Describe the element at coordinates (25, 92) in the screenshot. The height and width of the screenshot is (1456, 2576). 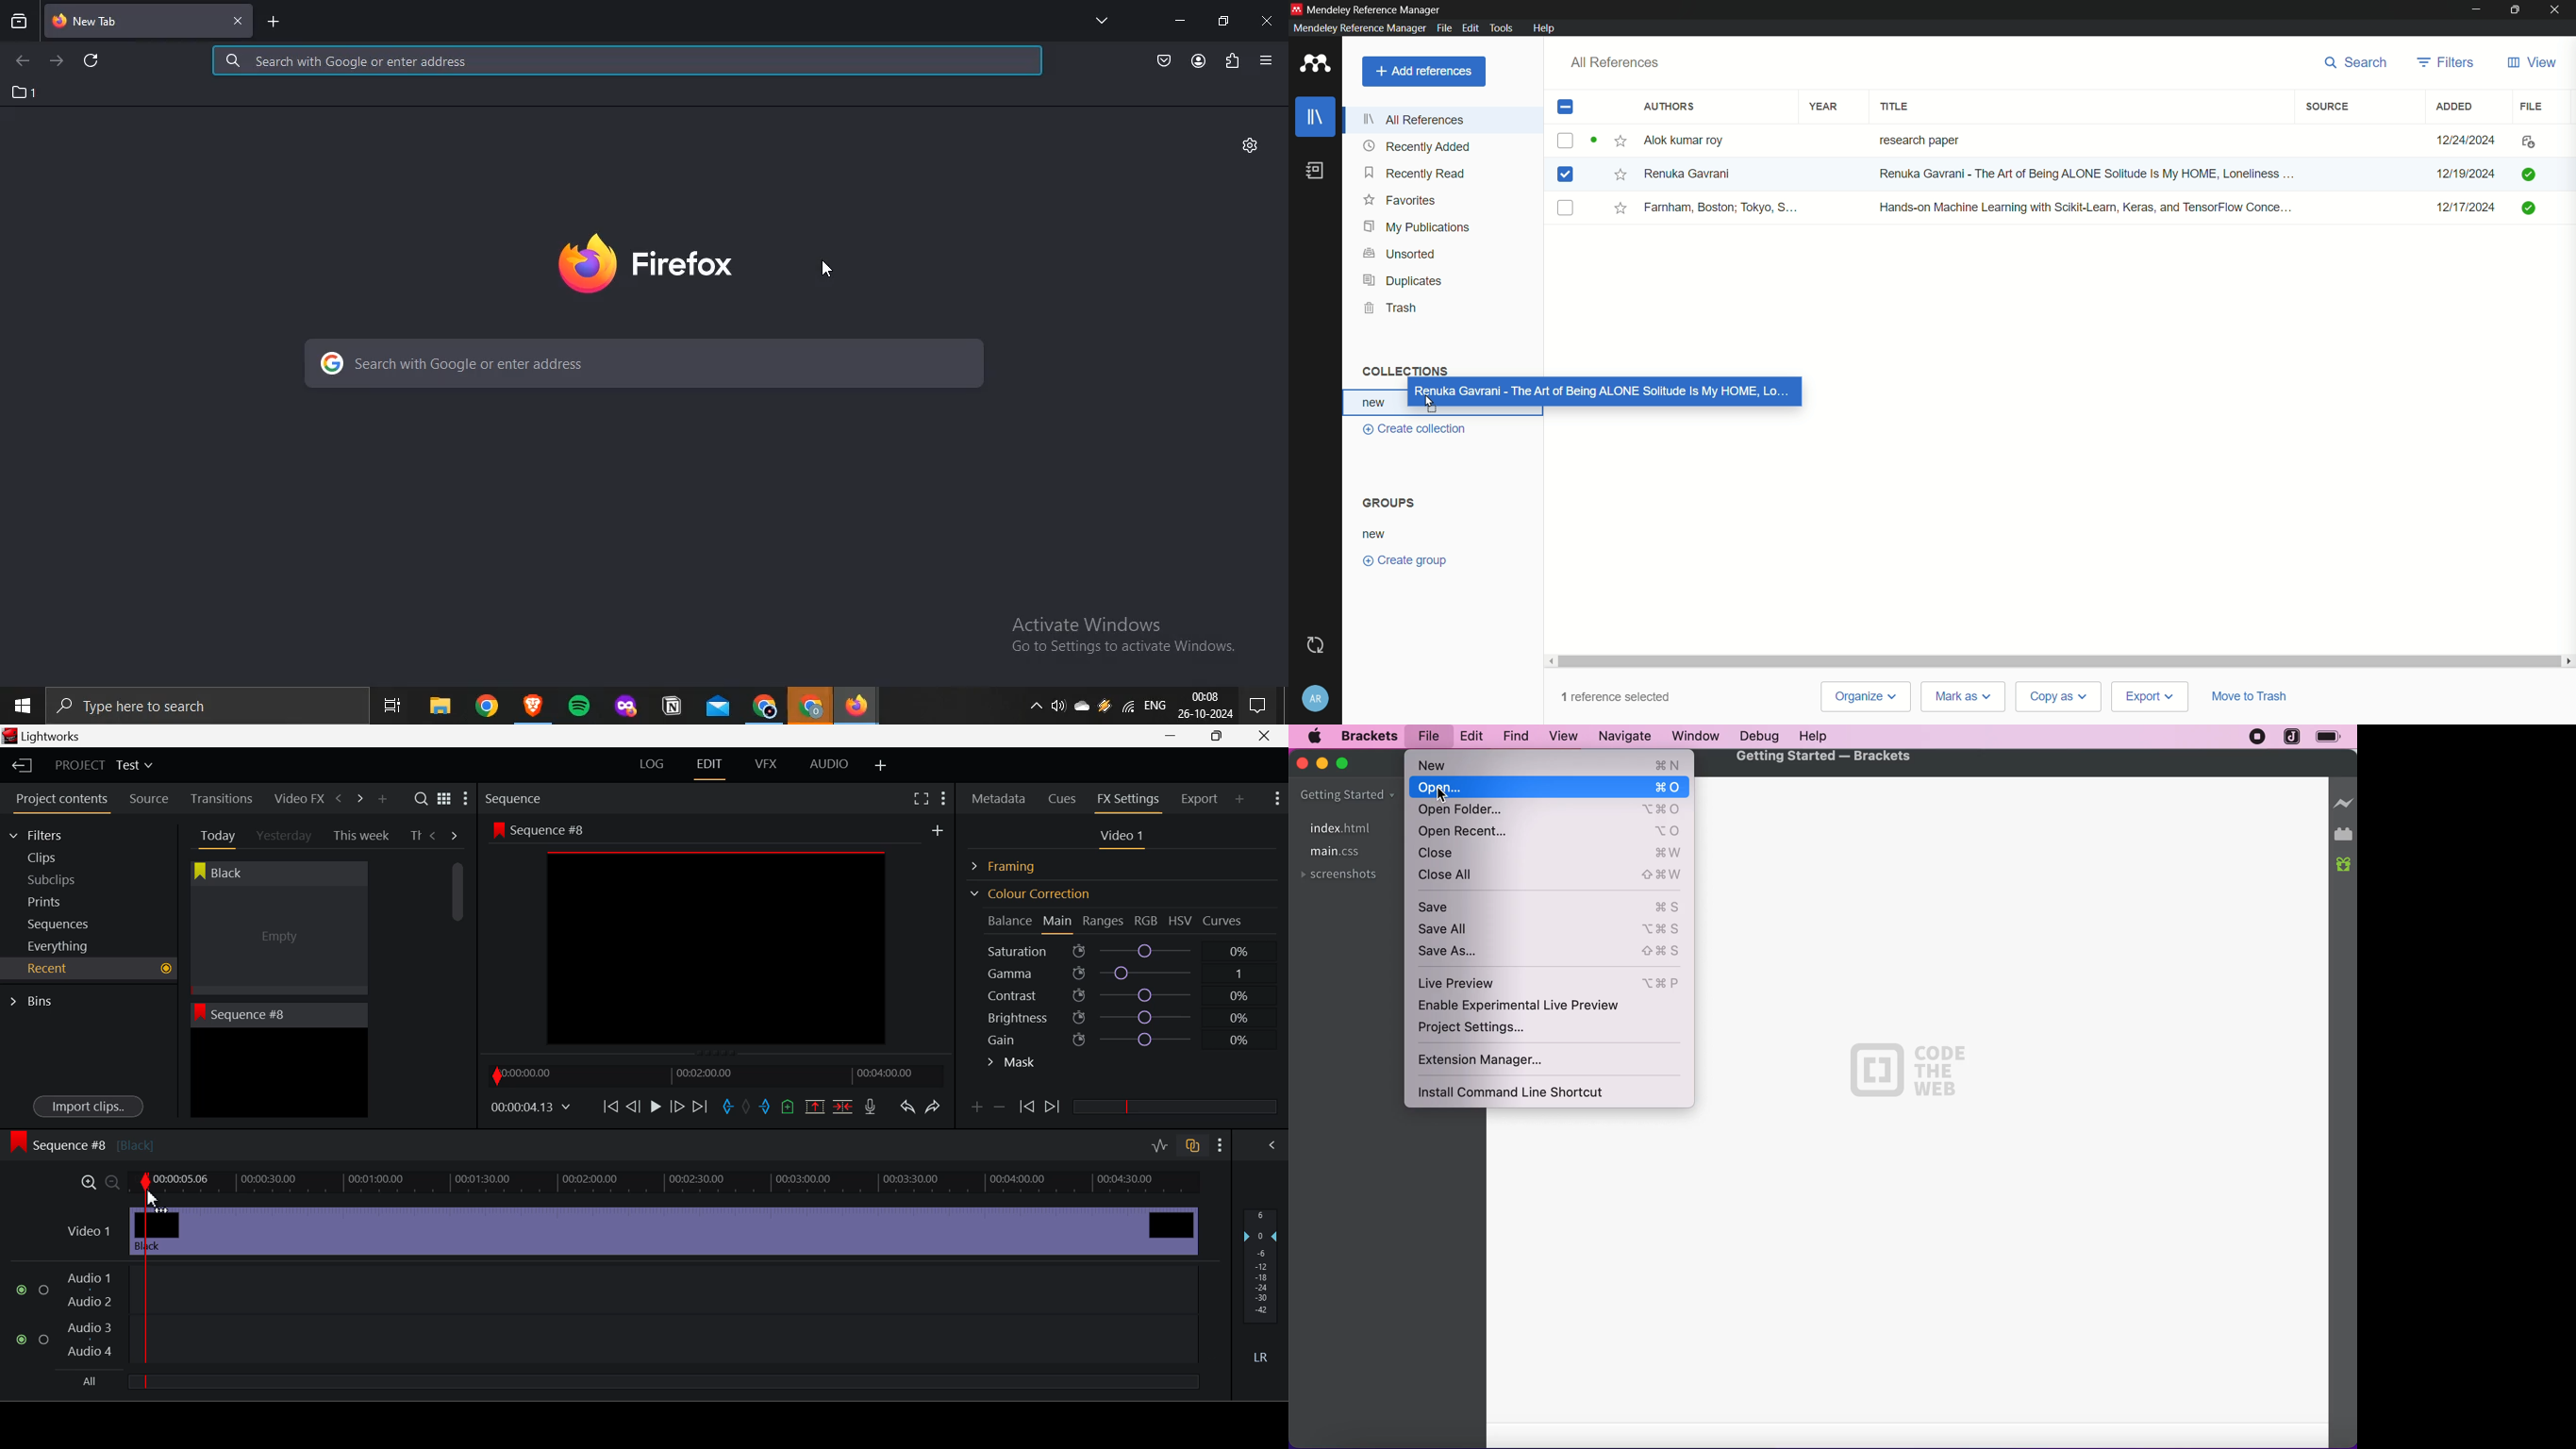
I see `1` at that location.